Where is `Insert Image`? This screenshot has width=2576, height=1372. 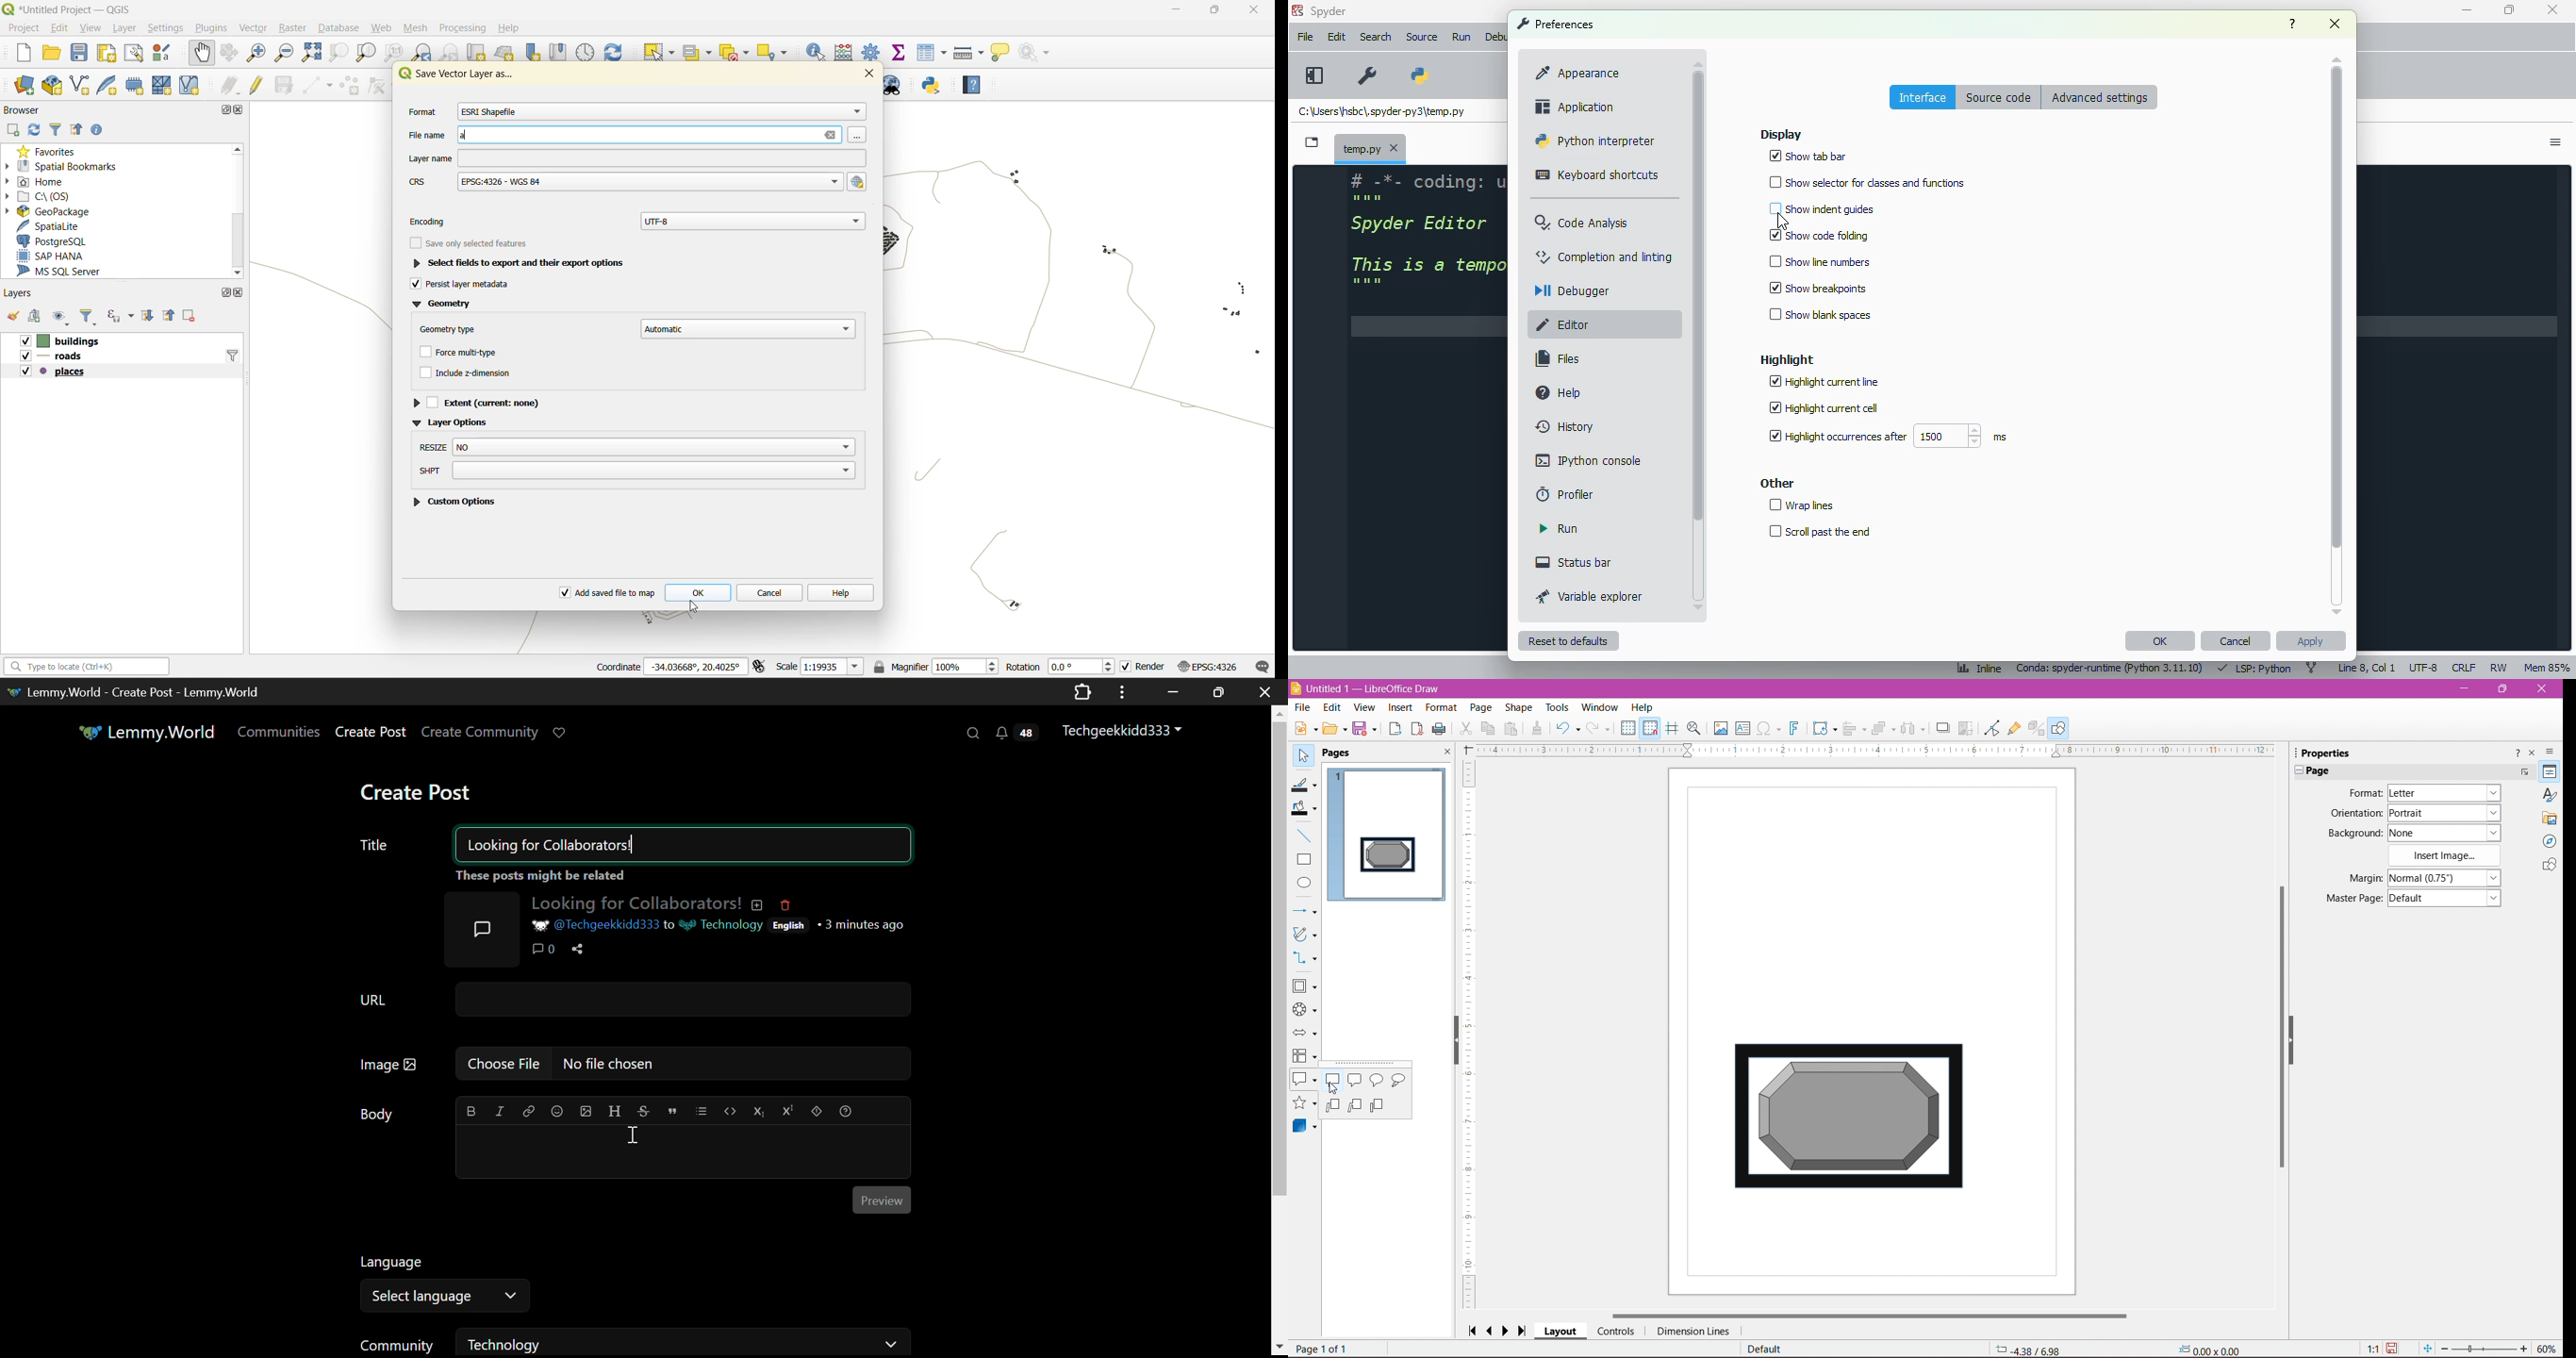
Insert Image is located at coordinates (2446, 856).